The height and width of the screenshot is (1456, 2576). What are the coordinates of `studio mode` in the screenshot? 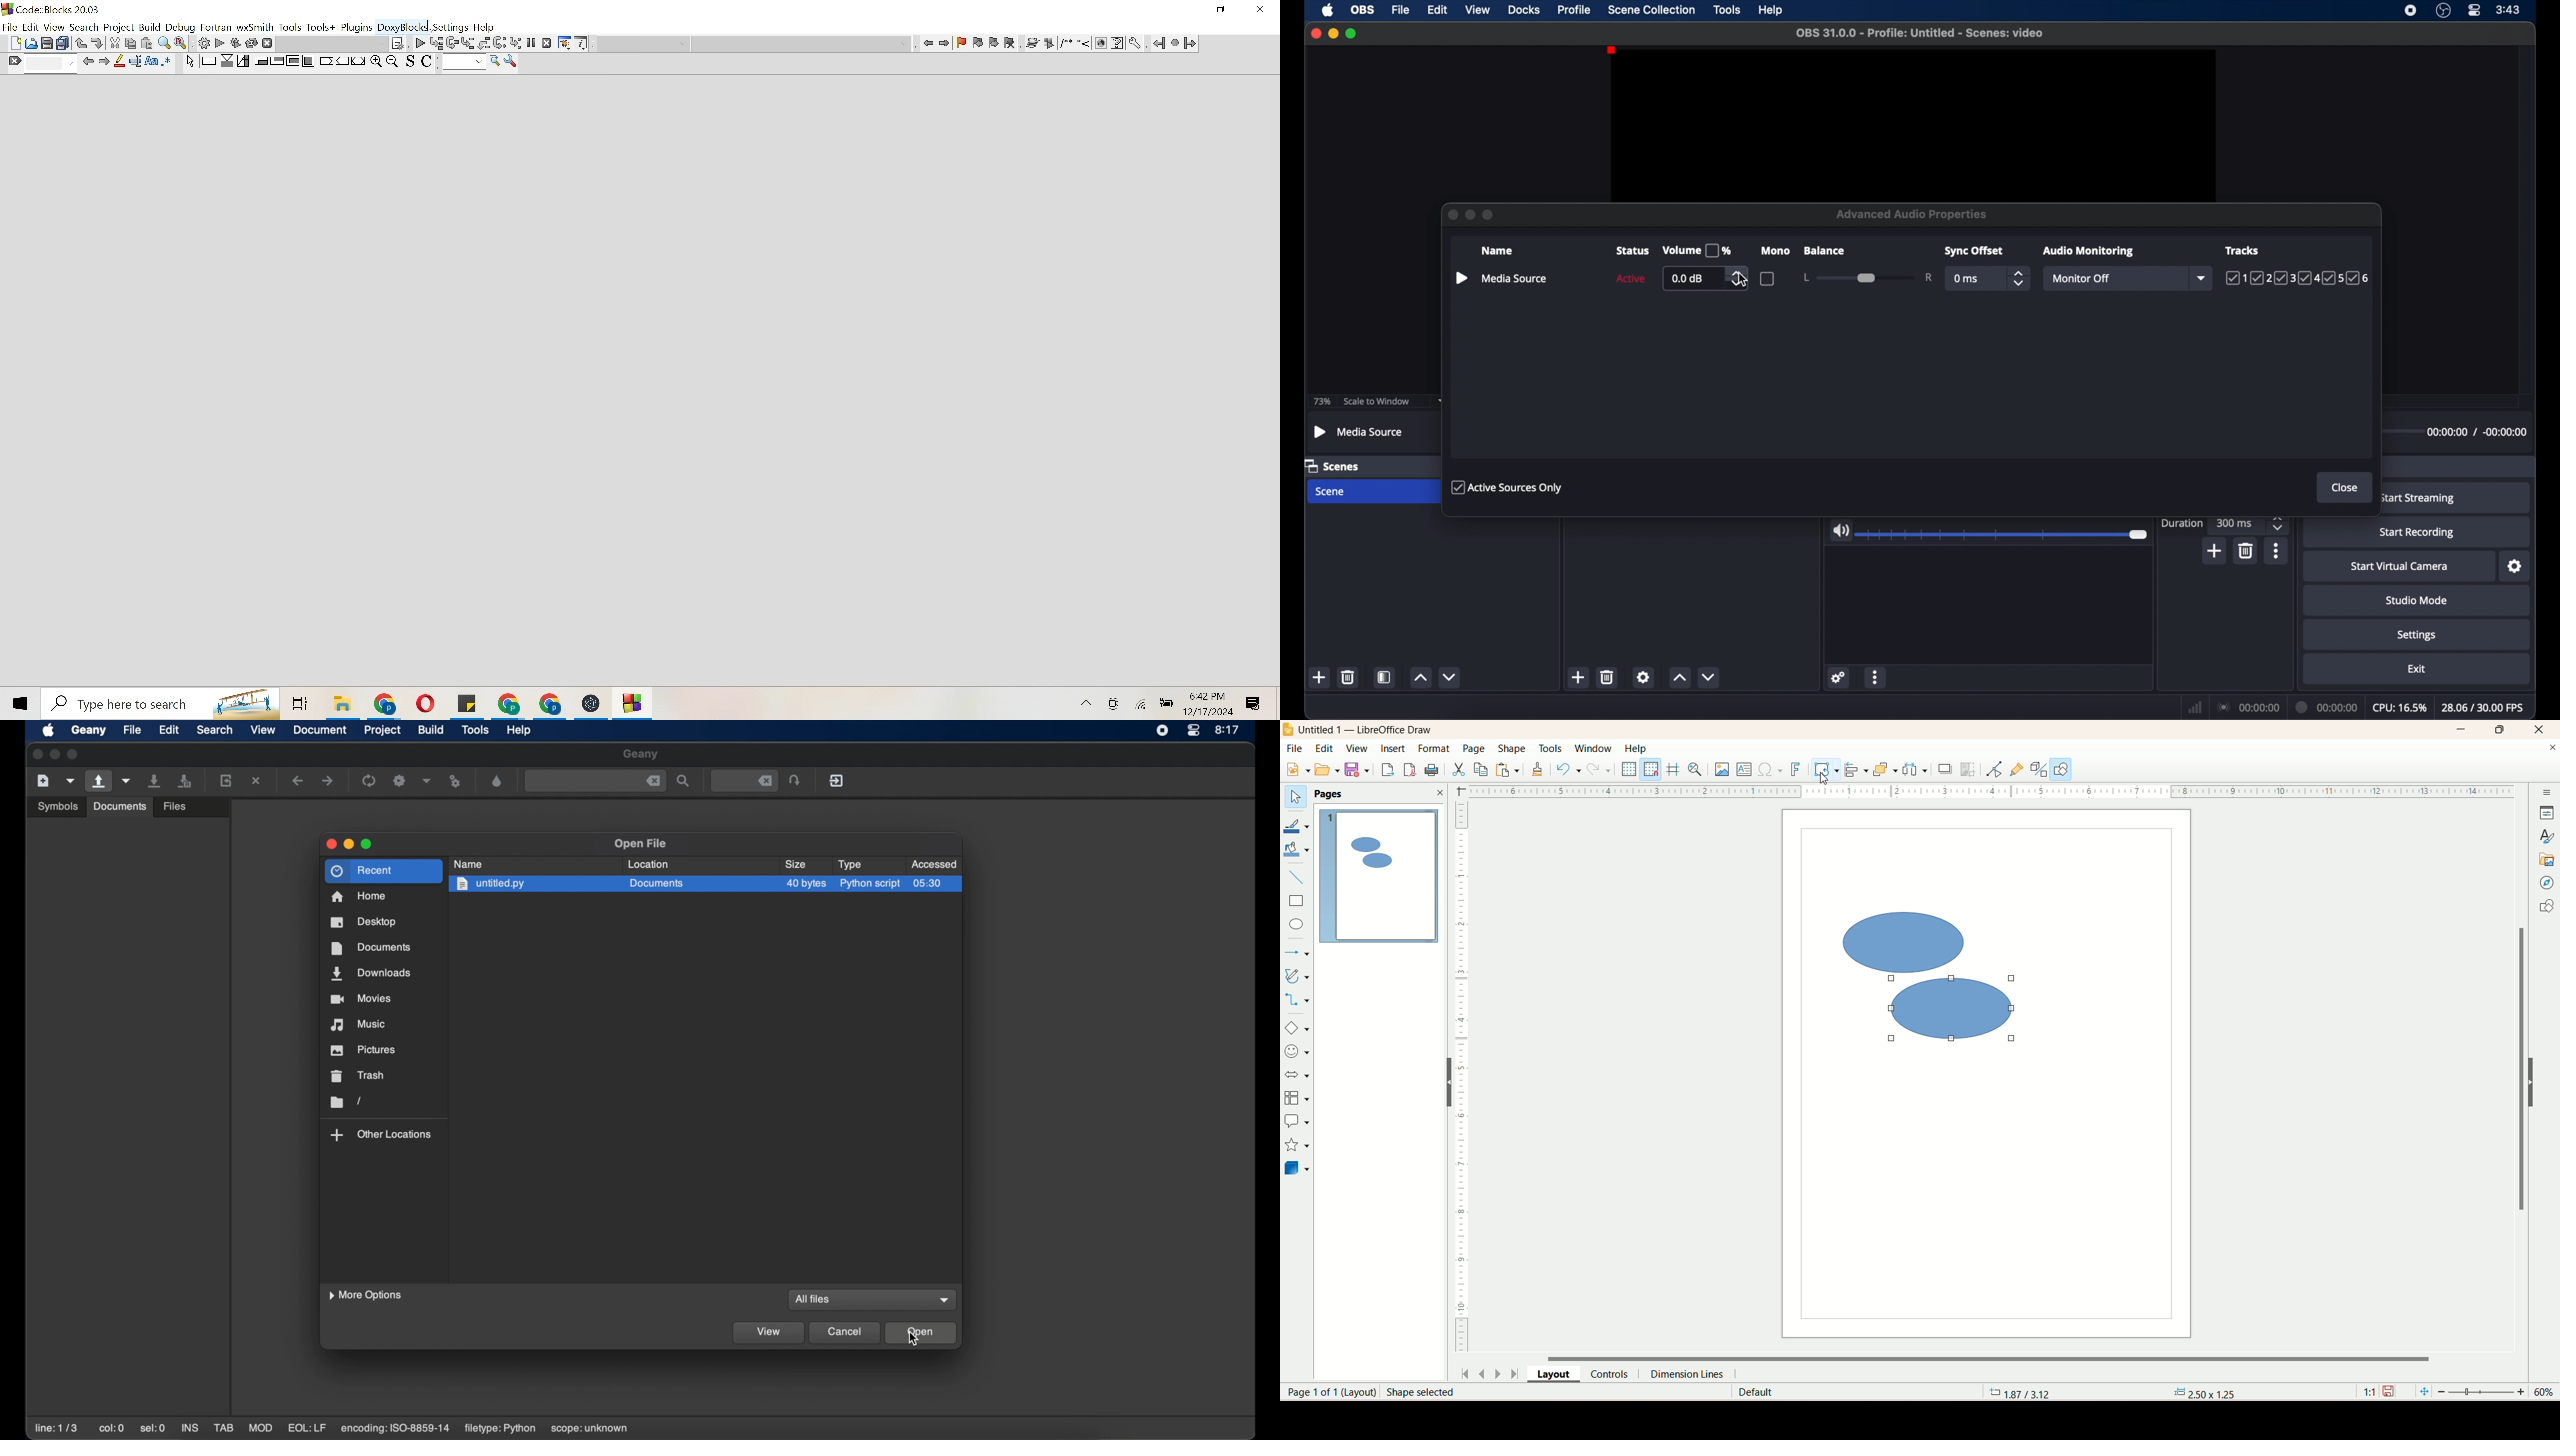 It's located at (2417, 601).